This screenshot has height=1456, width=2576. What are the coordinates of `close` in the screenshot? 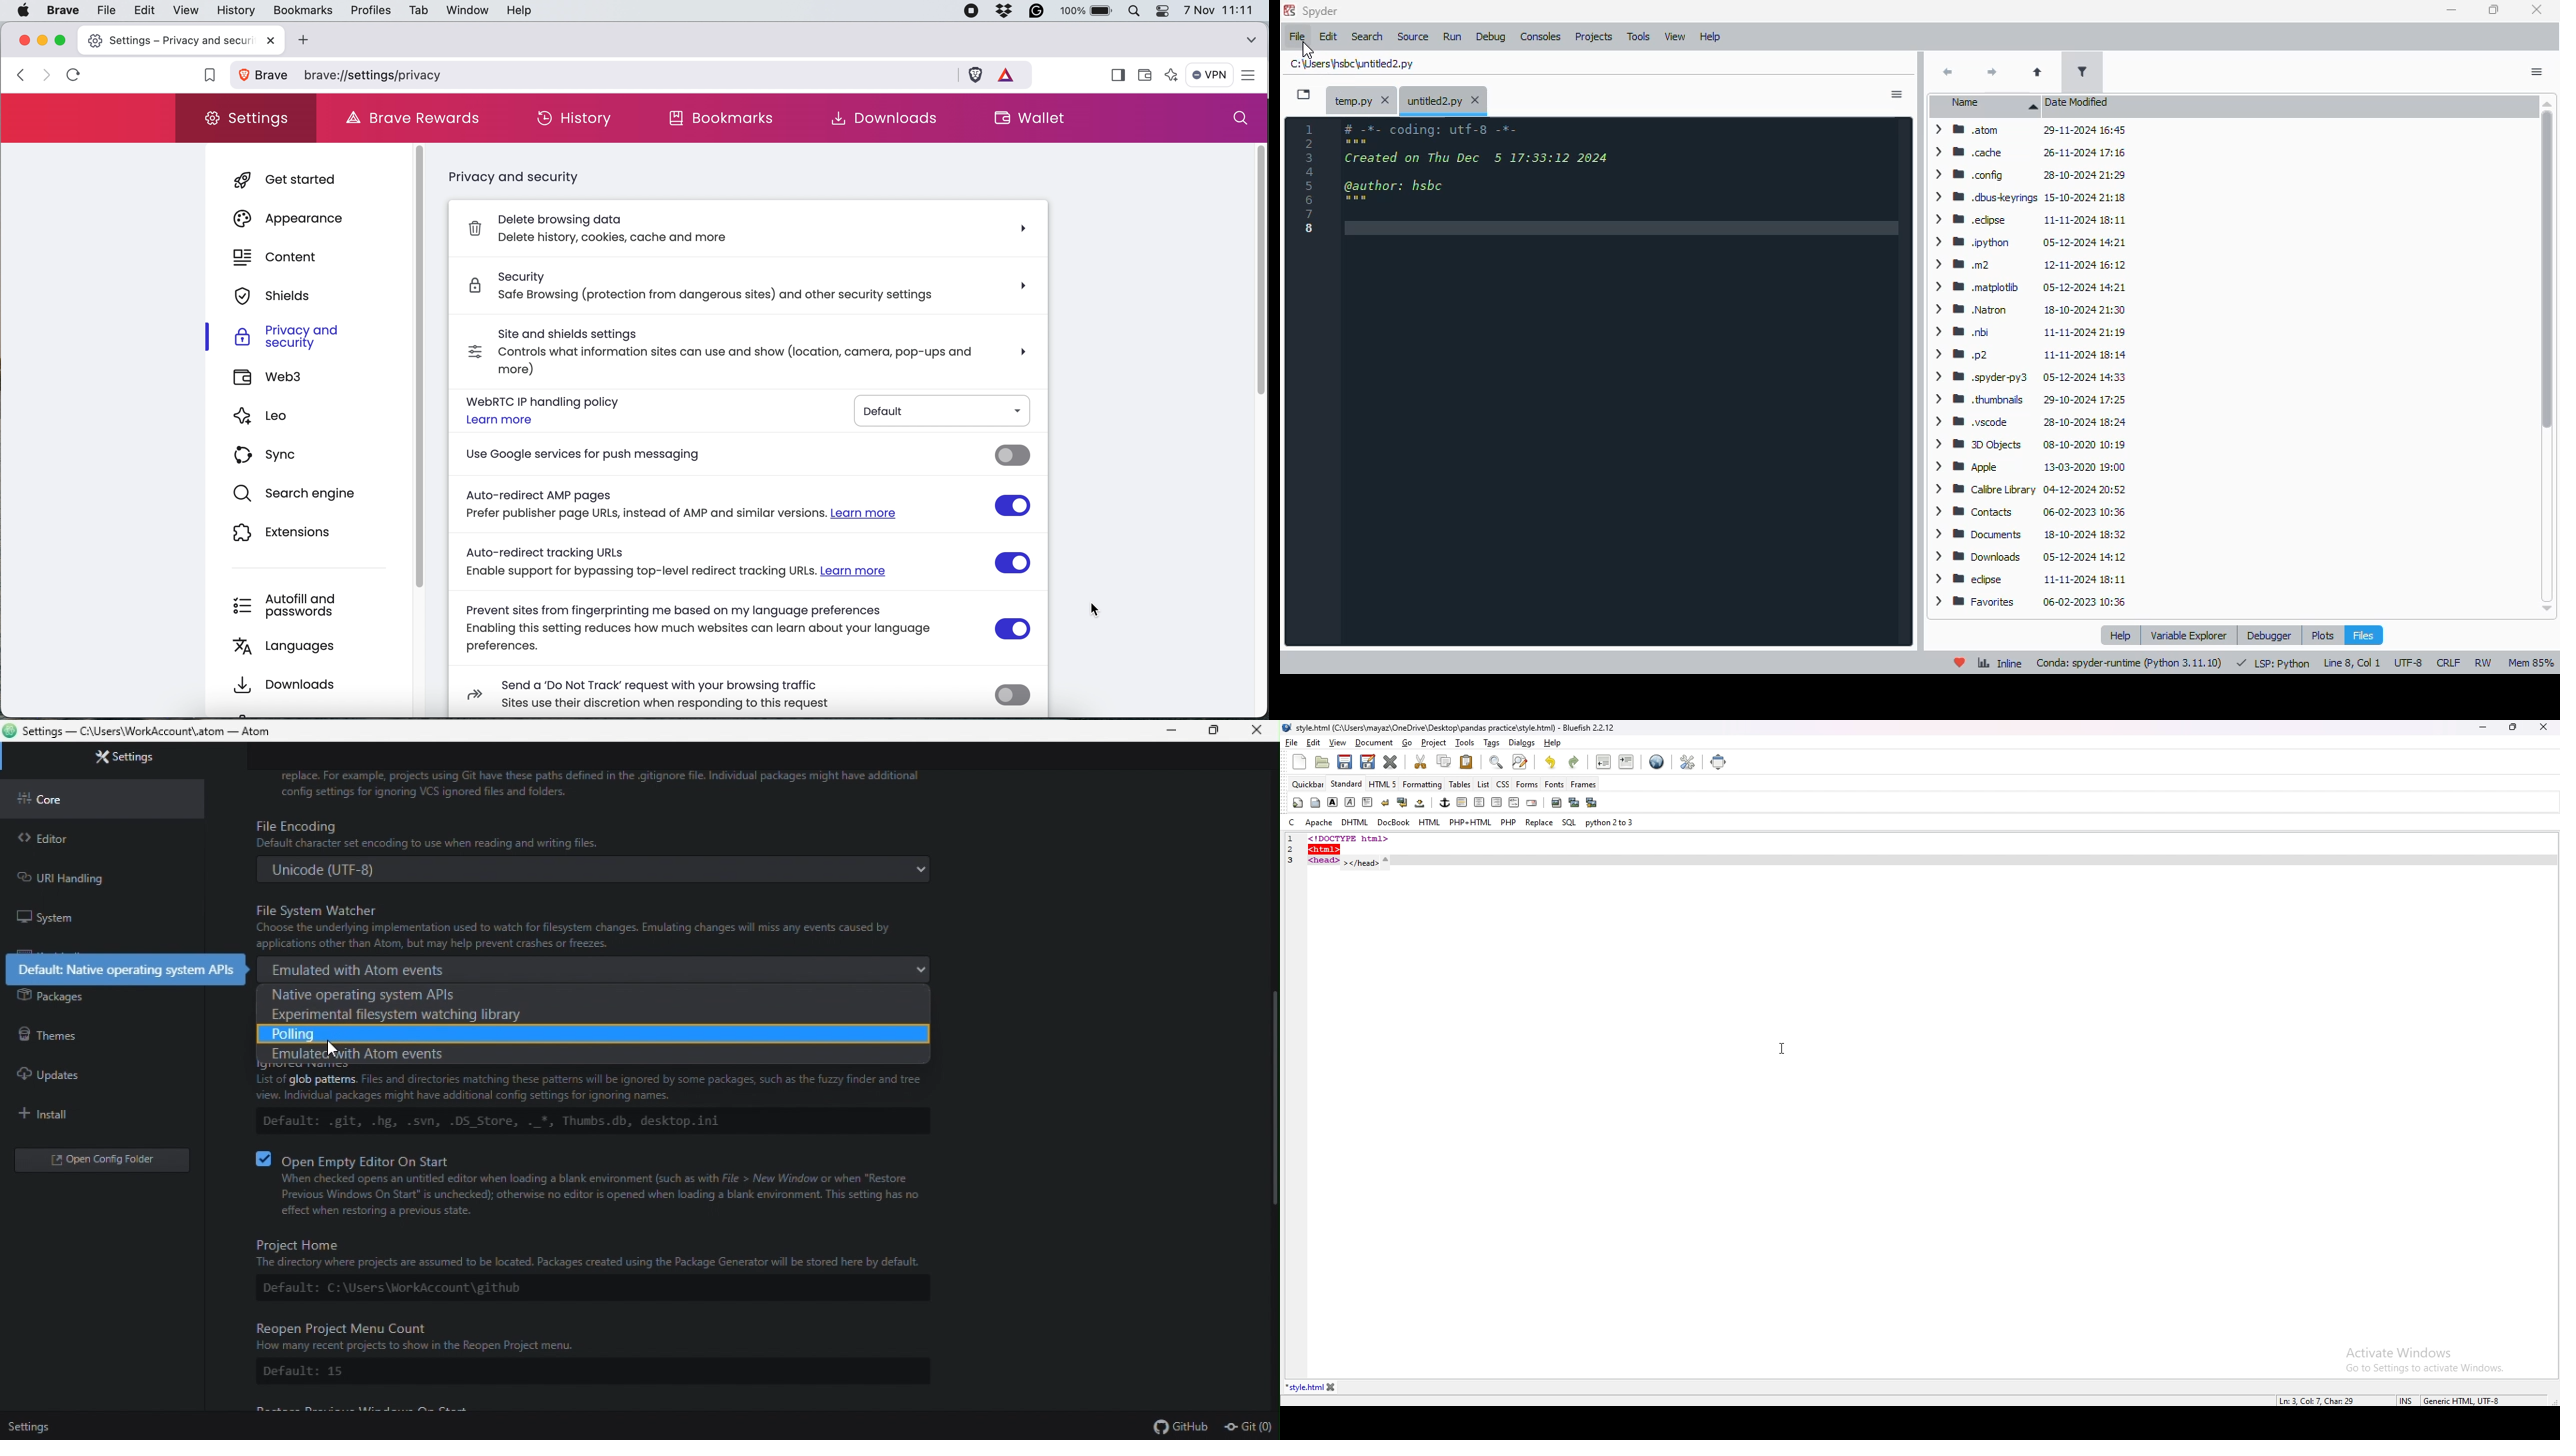 It's located at (2538, 9).